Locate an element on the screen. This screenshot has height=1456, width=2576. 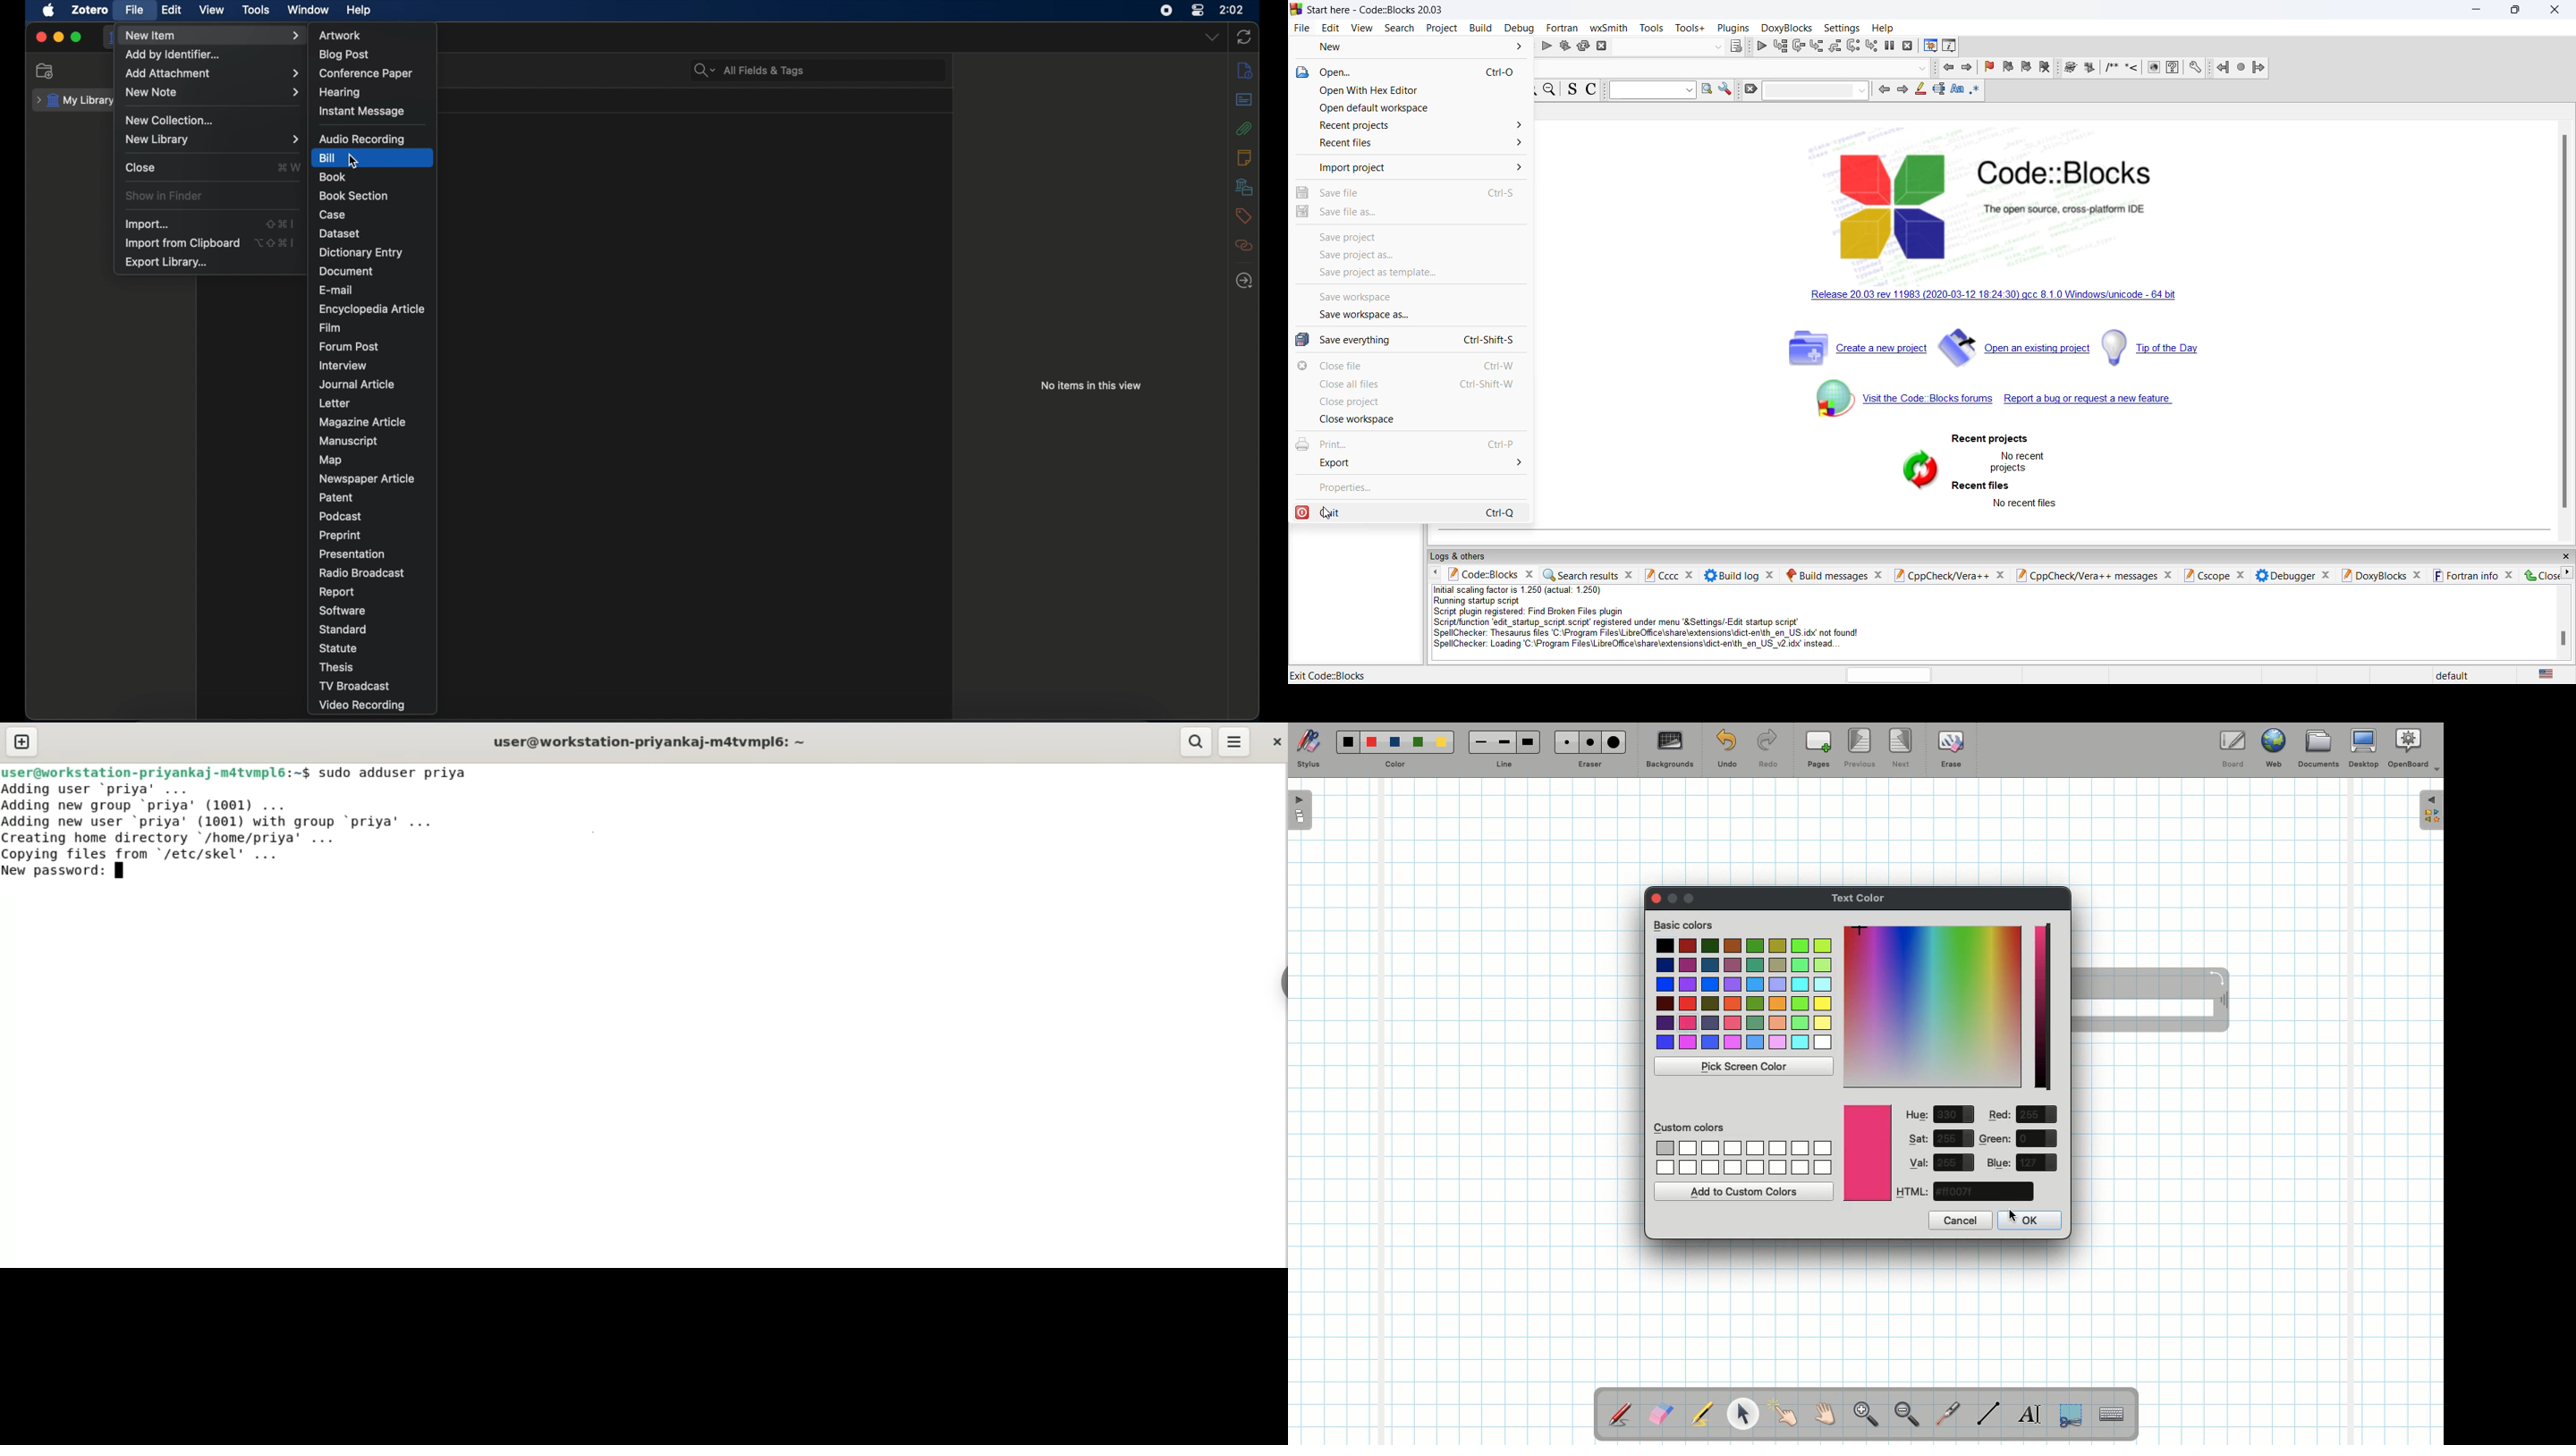
cpp check messages pane is located at coordinates (2098, 575).